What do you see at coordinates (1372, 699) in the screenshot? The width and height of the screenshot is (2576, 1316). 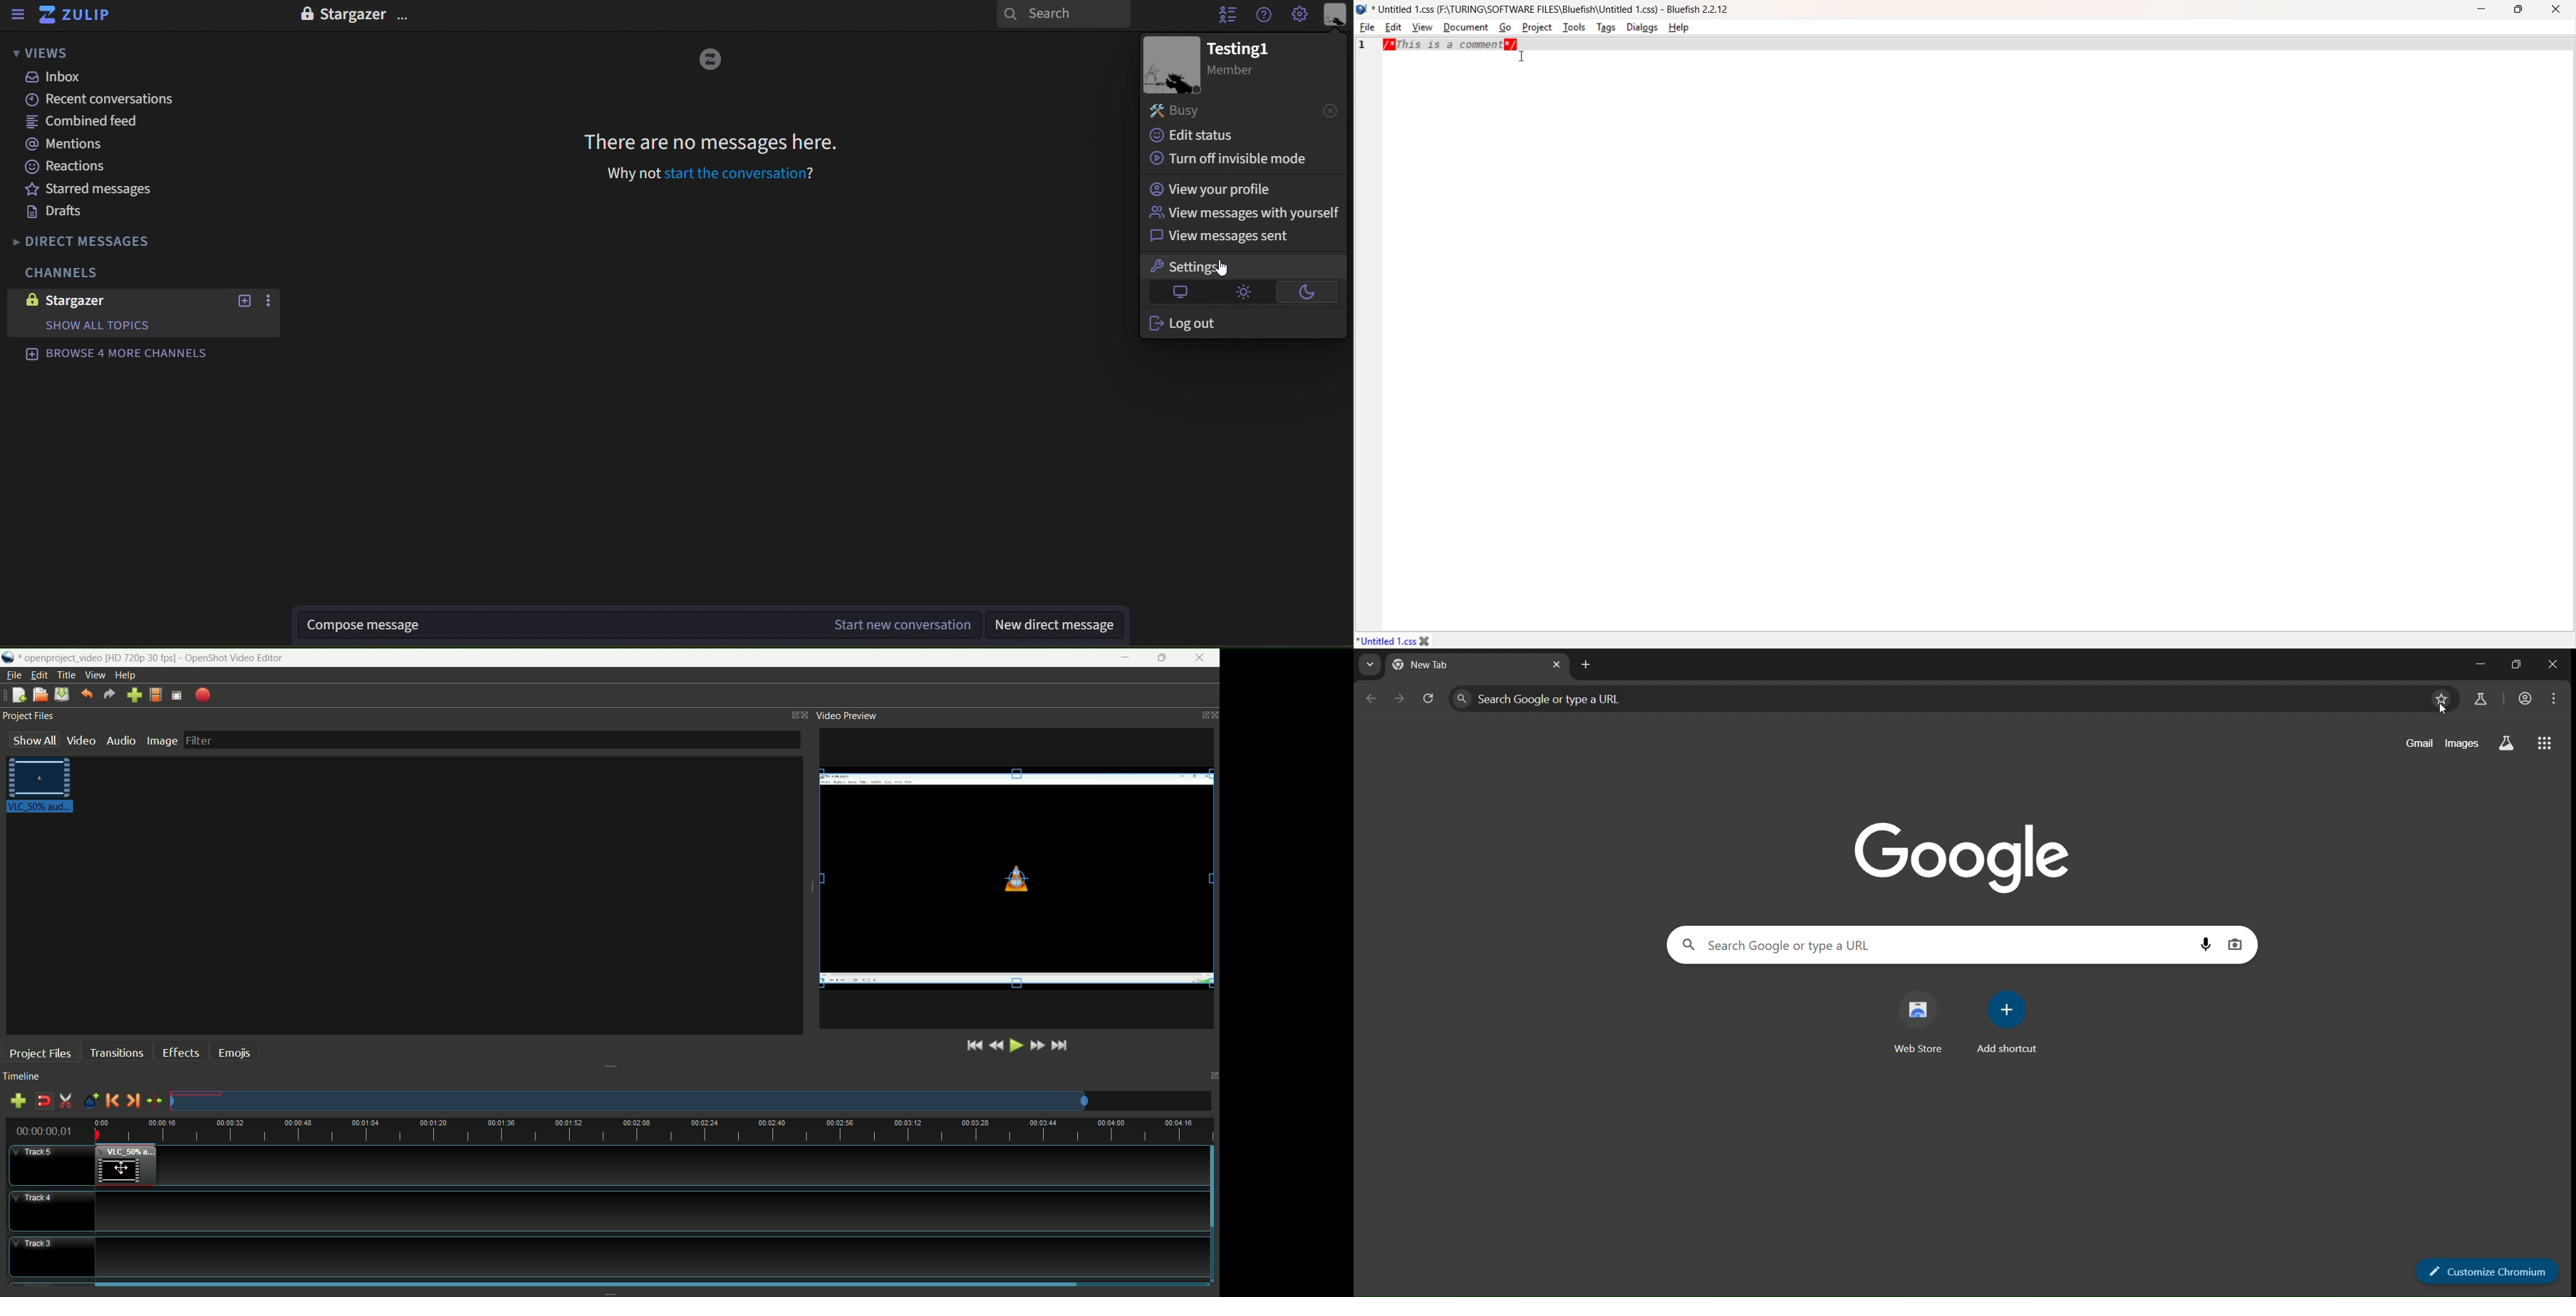 I see `go back one page` at bounding box center [1372, 699].